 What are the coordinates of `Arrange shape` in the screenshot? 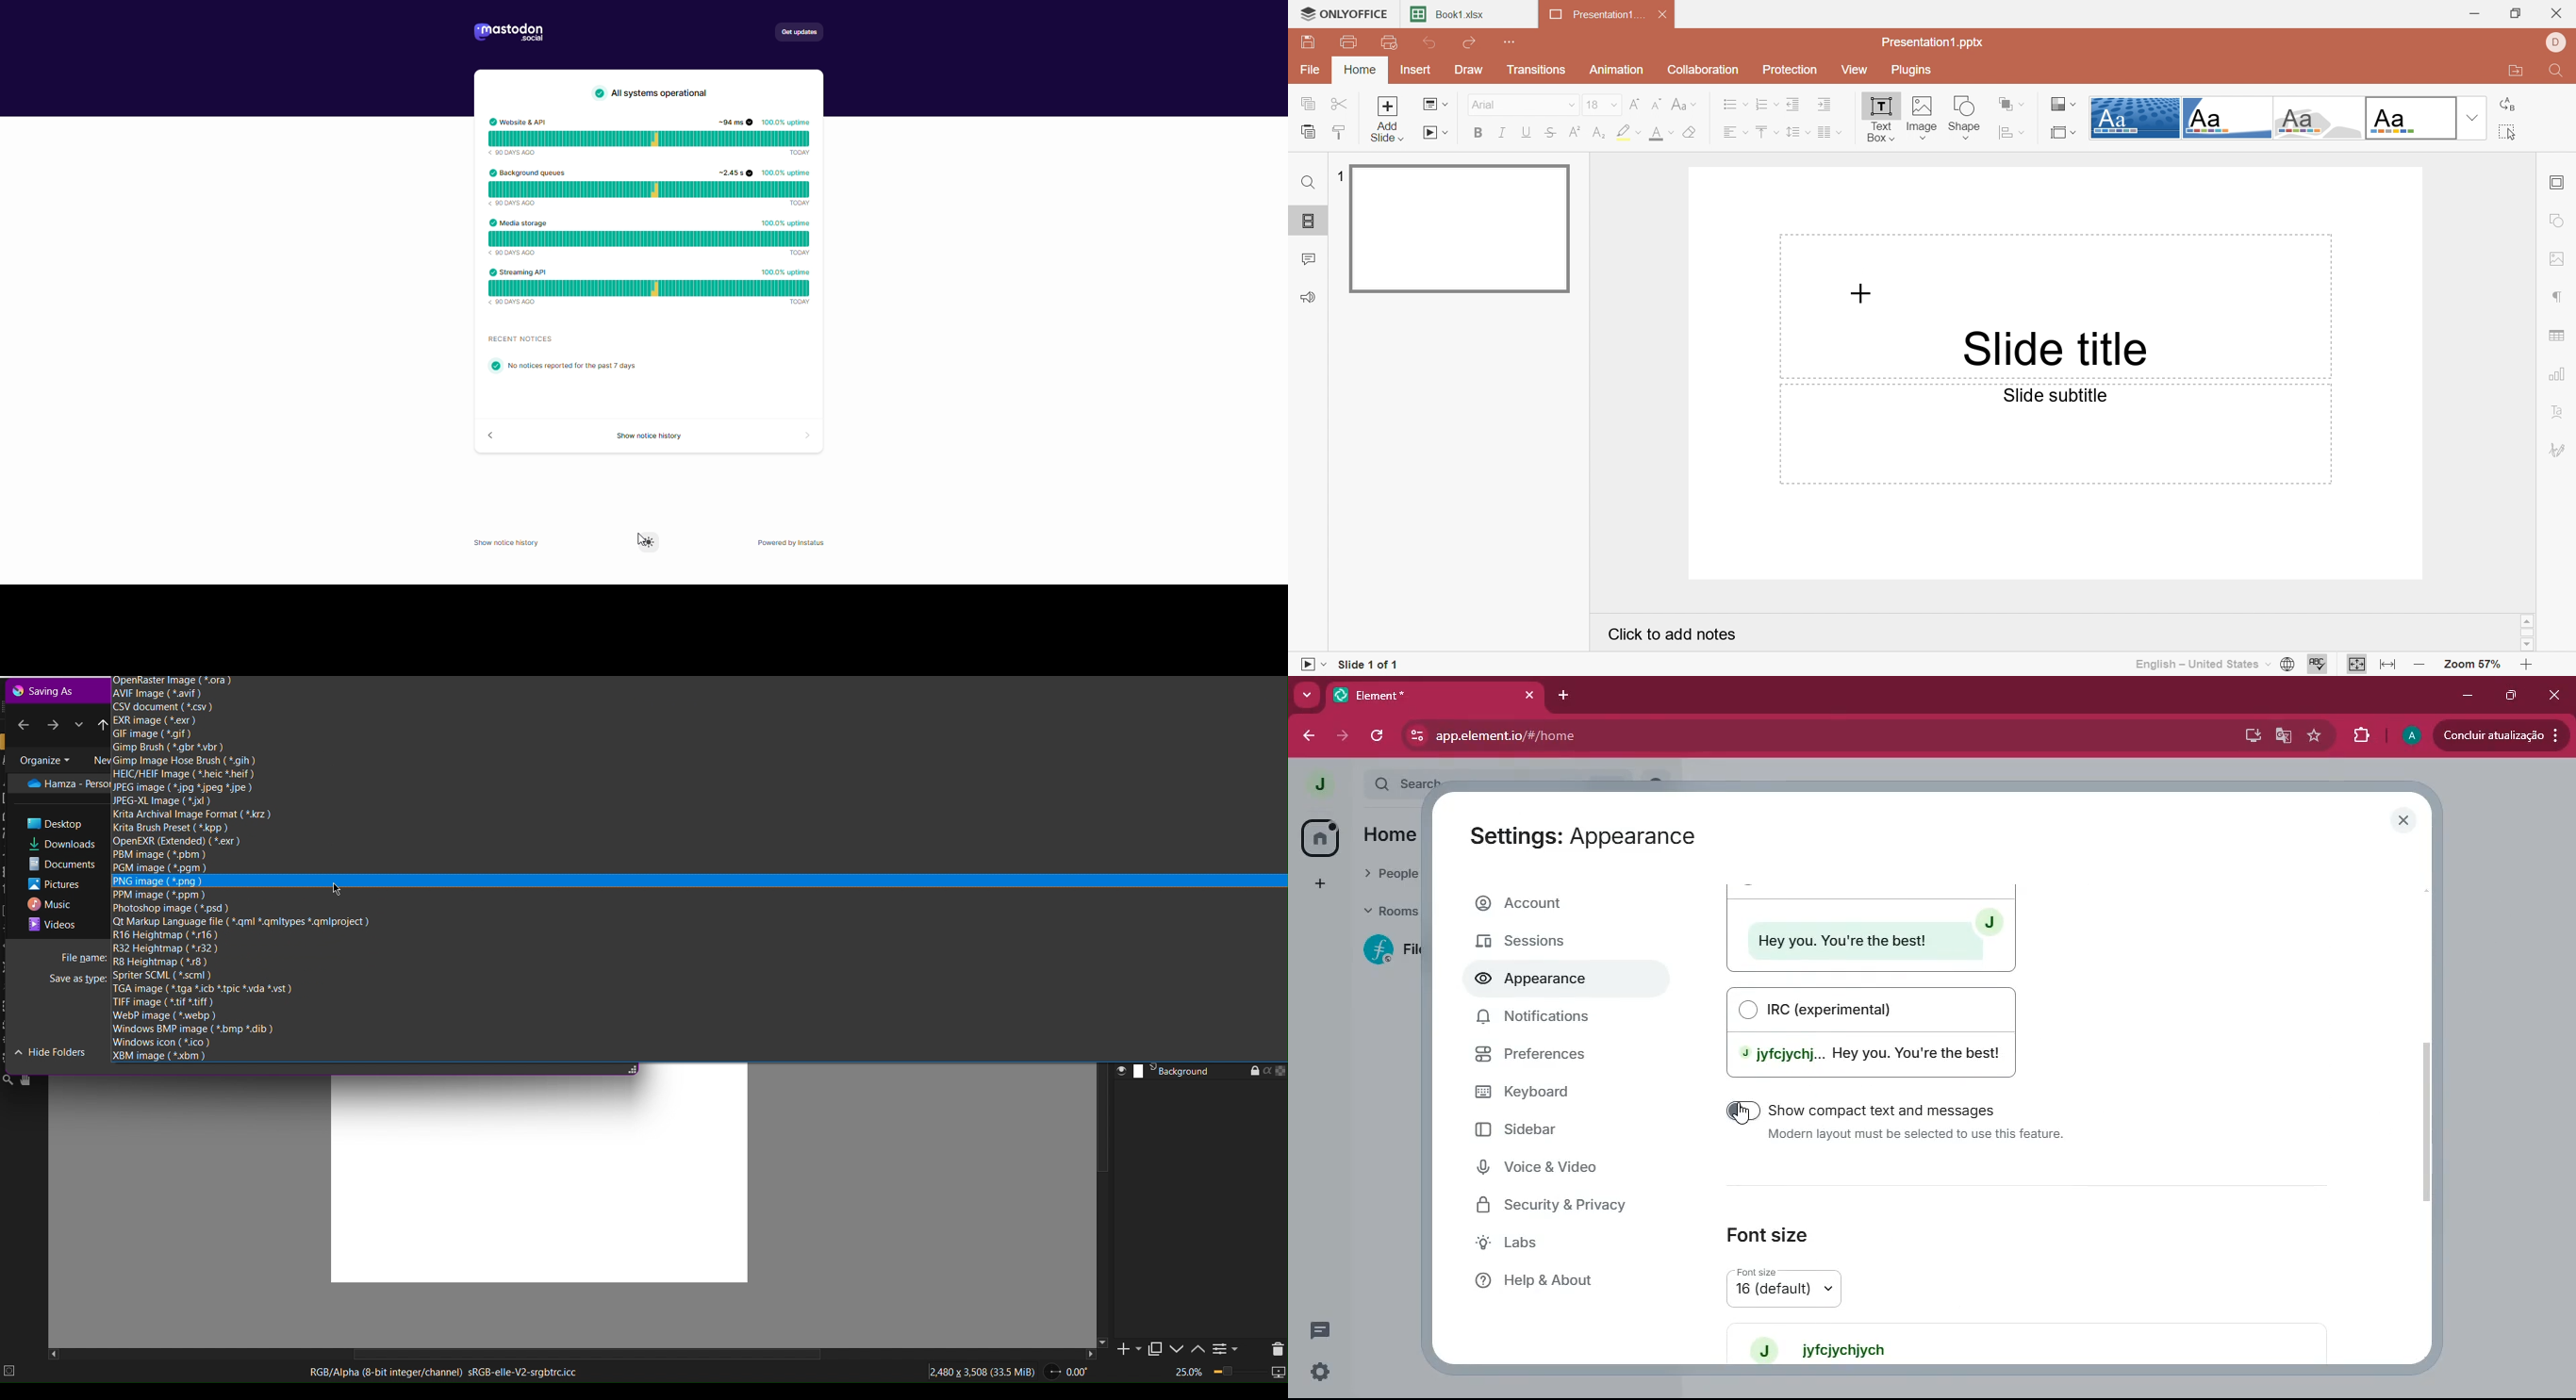 It's located at (2009, 103).